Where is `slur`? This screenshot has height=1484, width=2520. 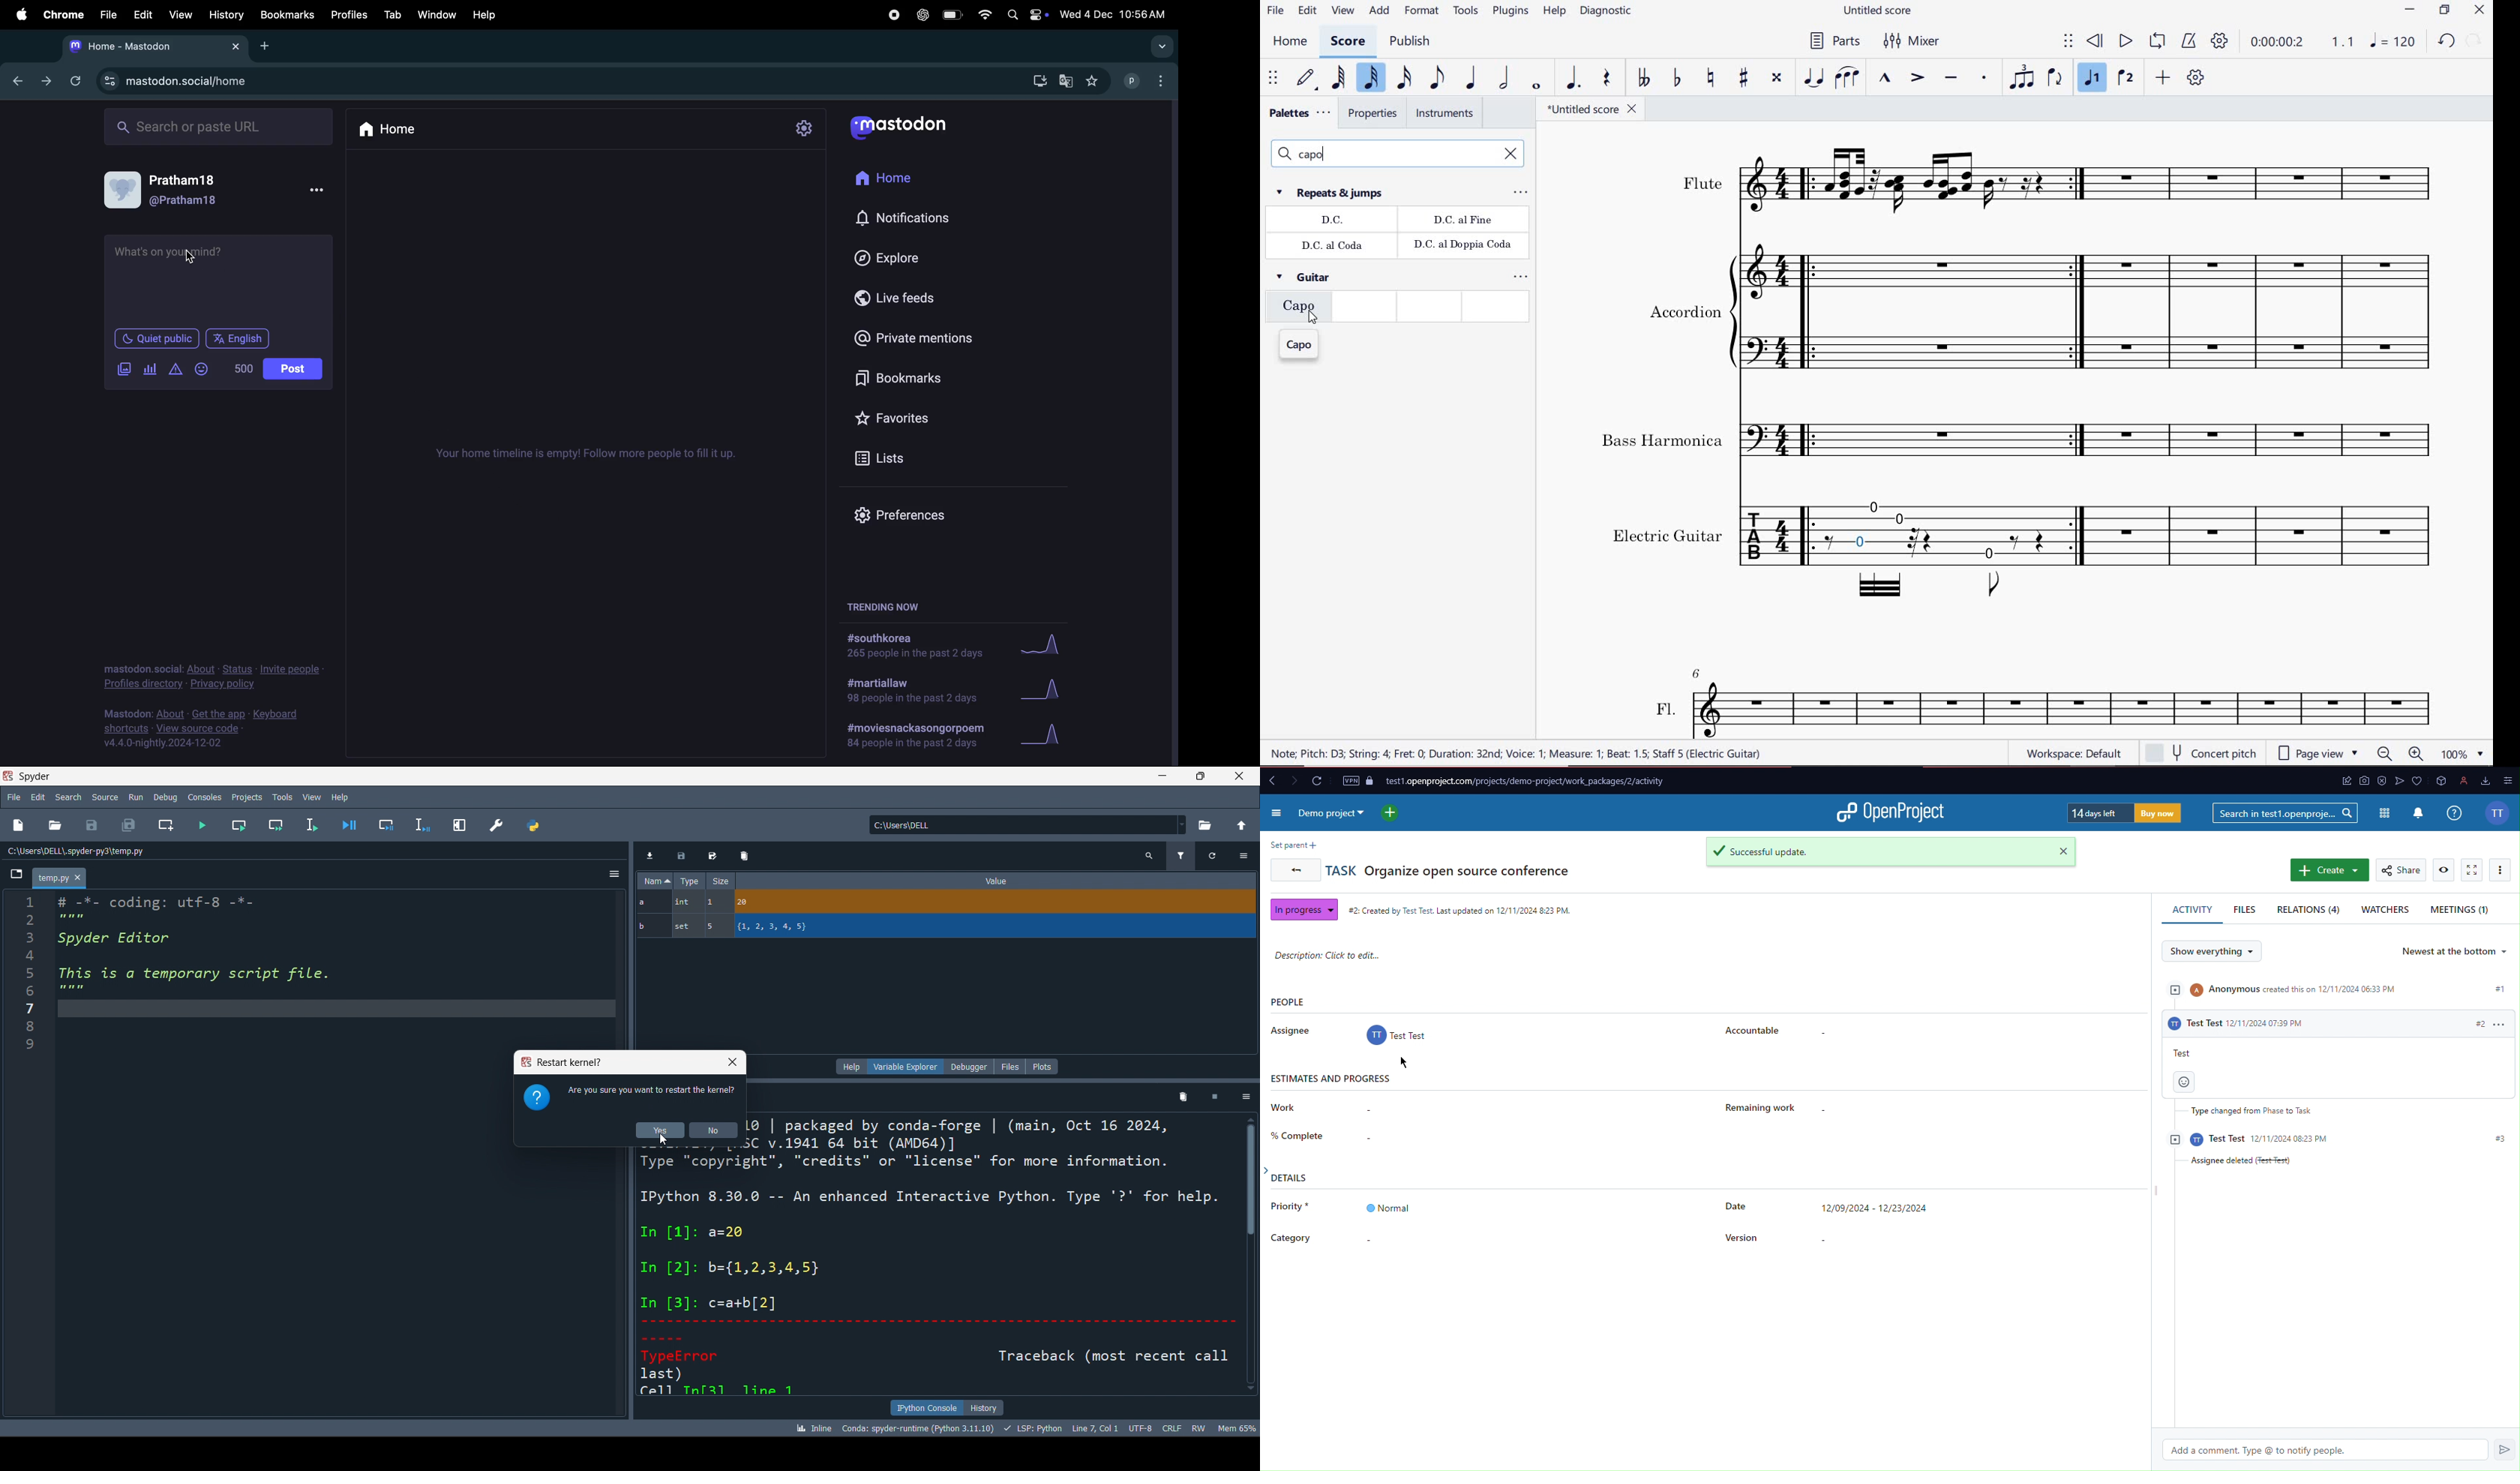 slur is located at coordinates (1849, 79).